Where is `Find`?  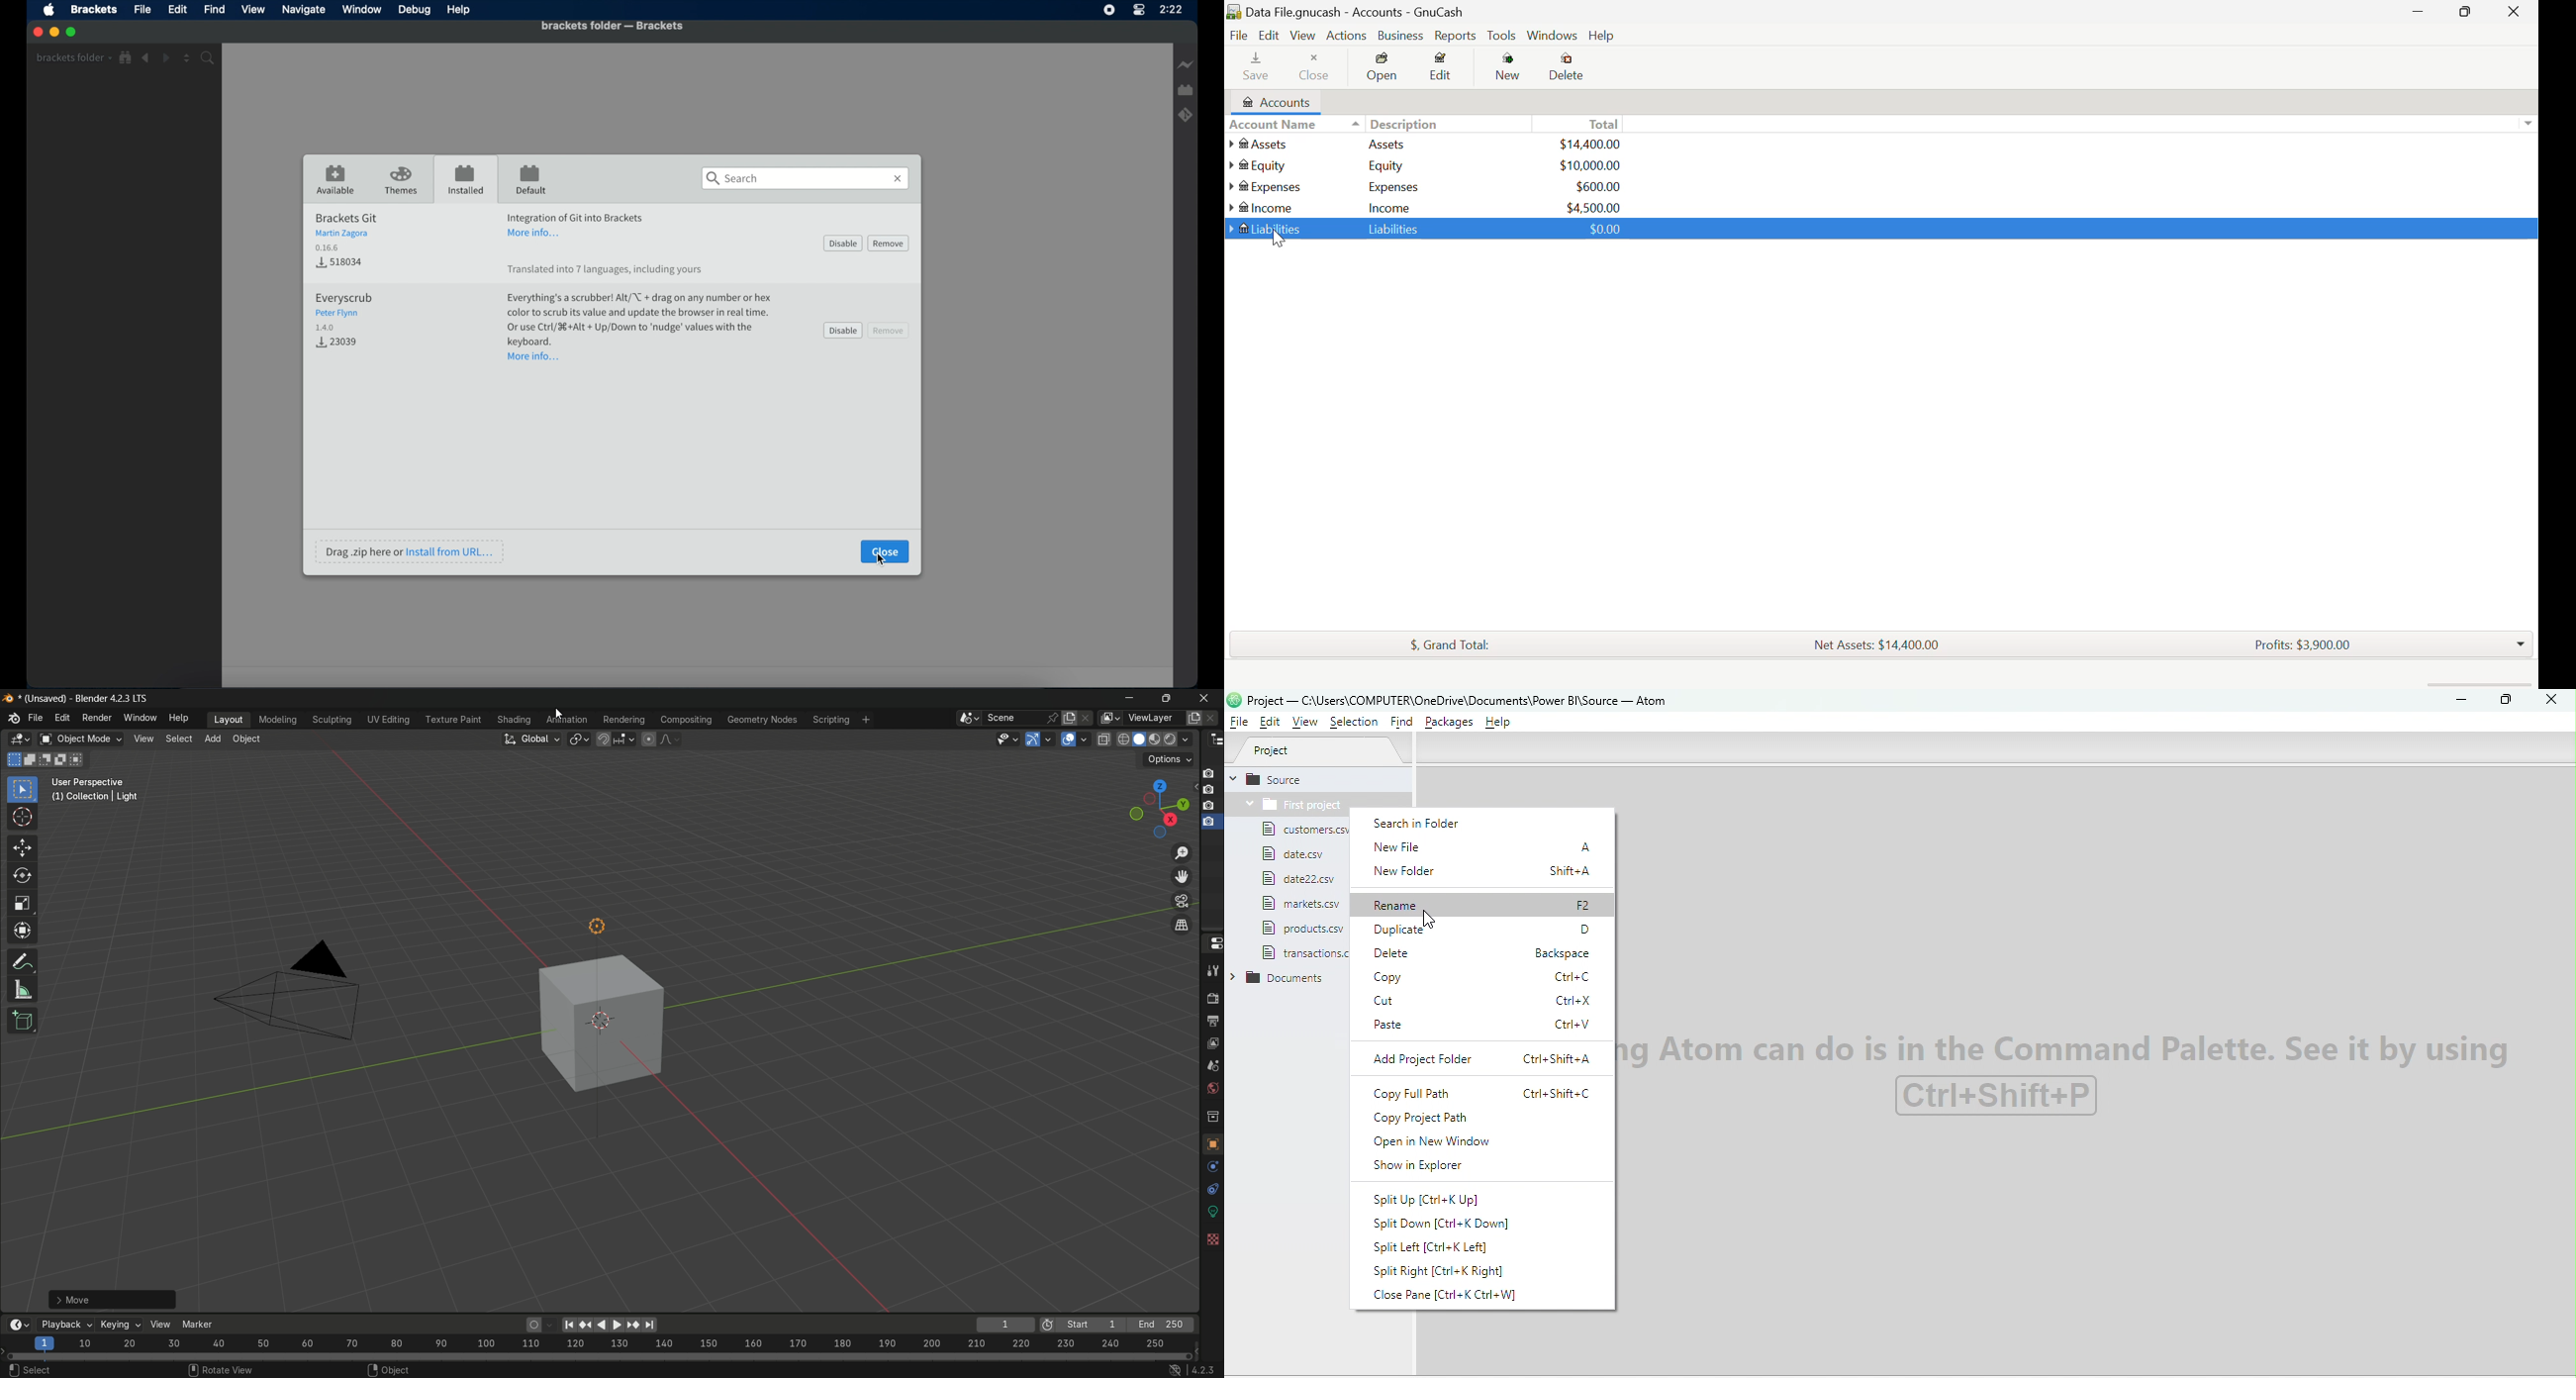 Find is located at coordinates (1401, 724).